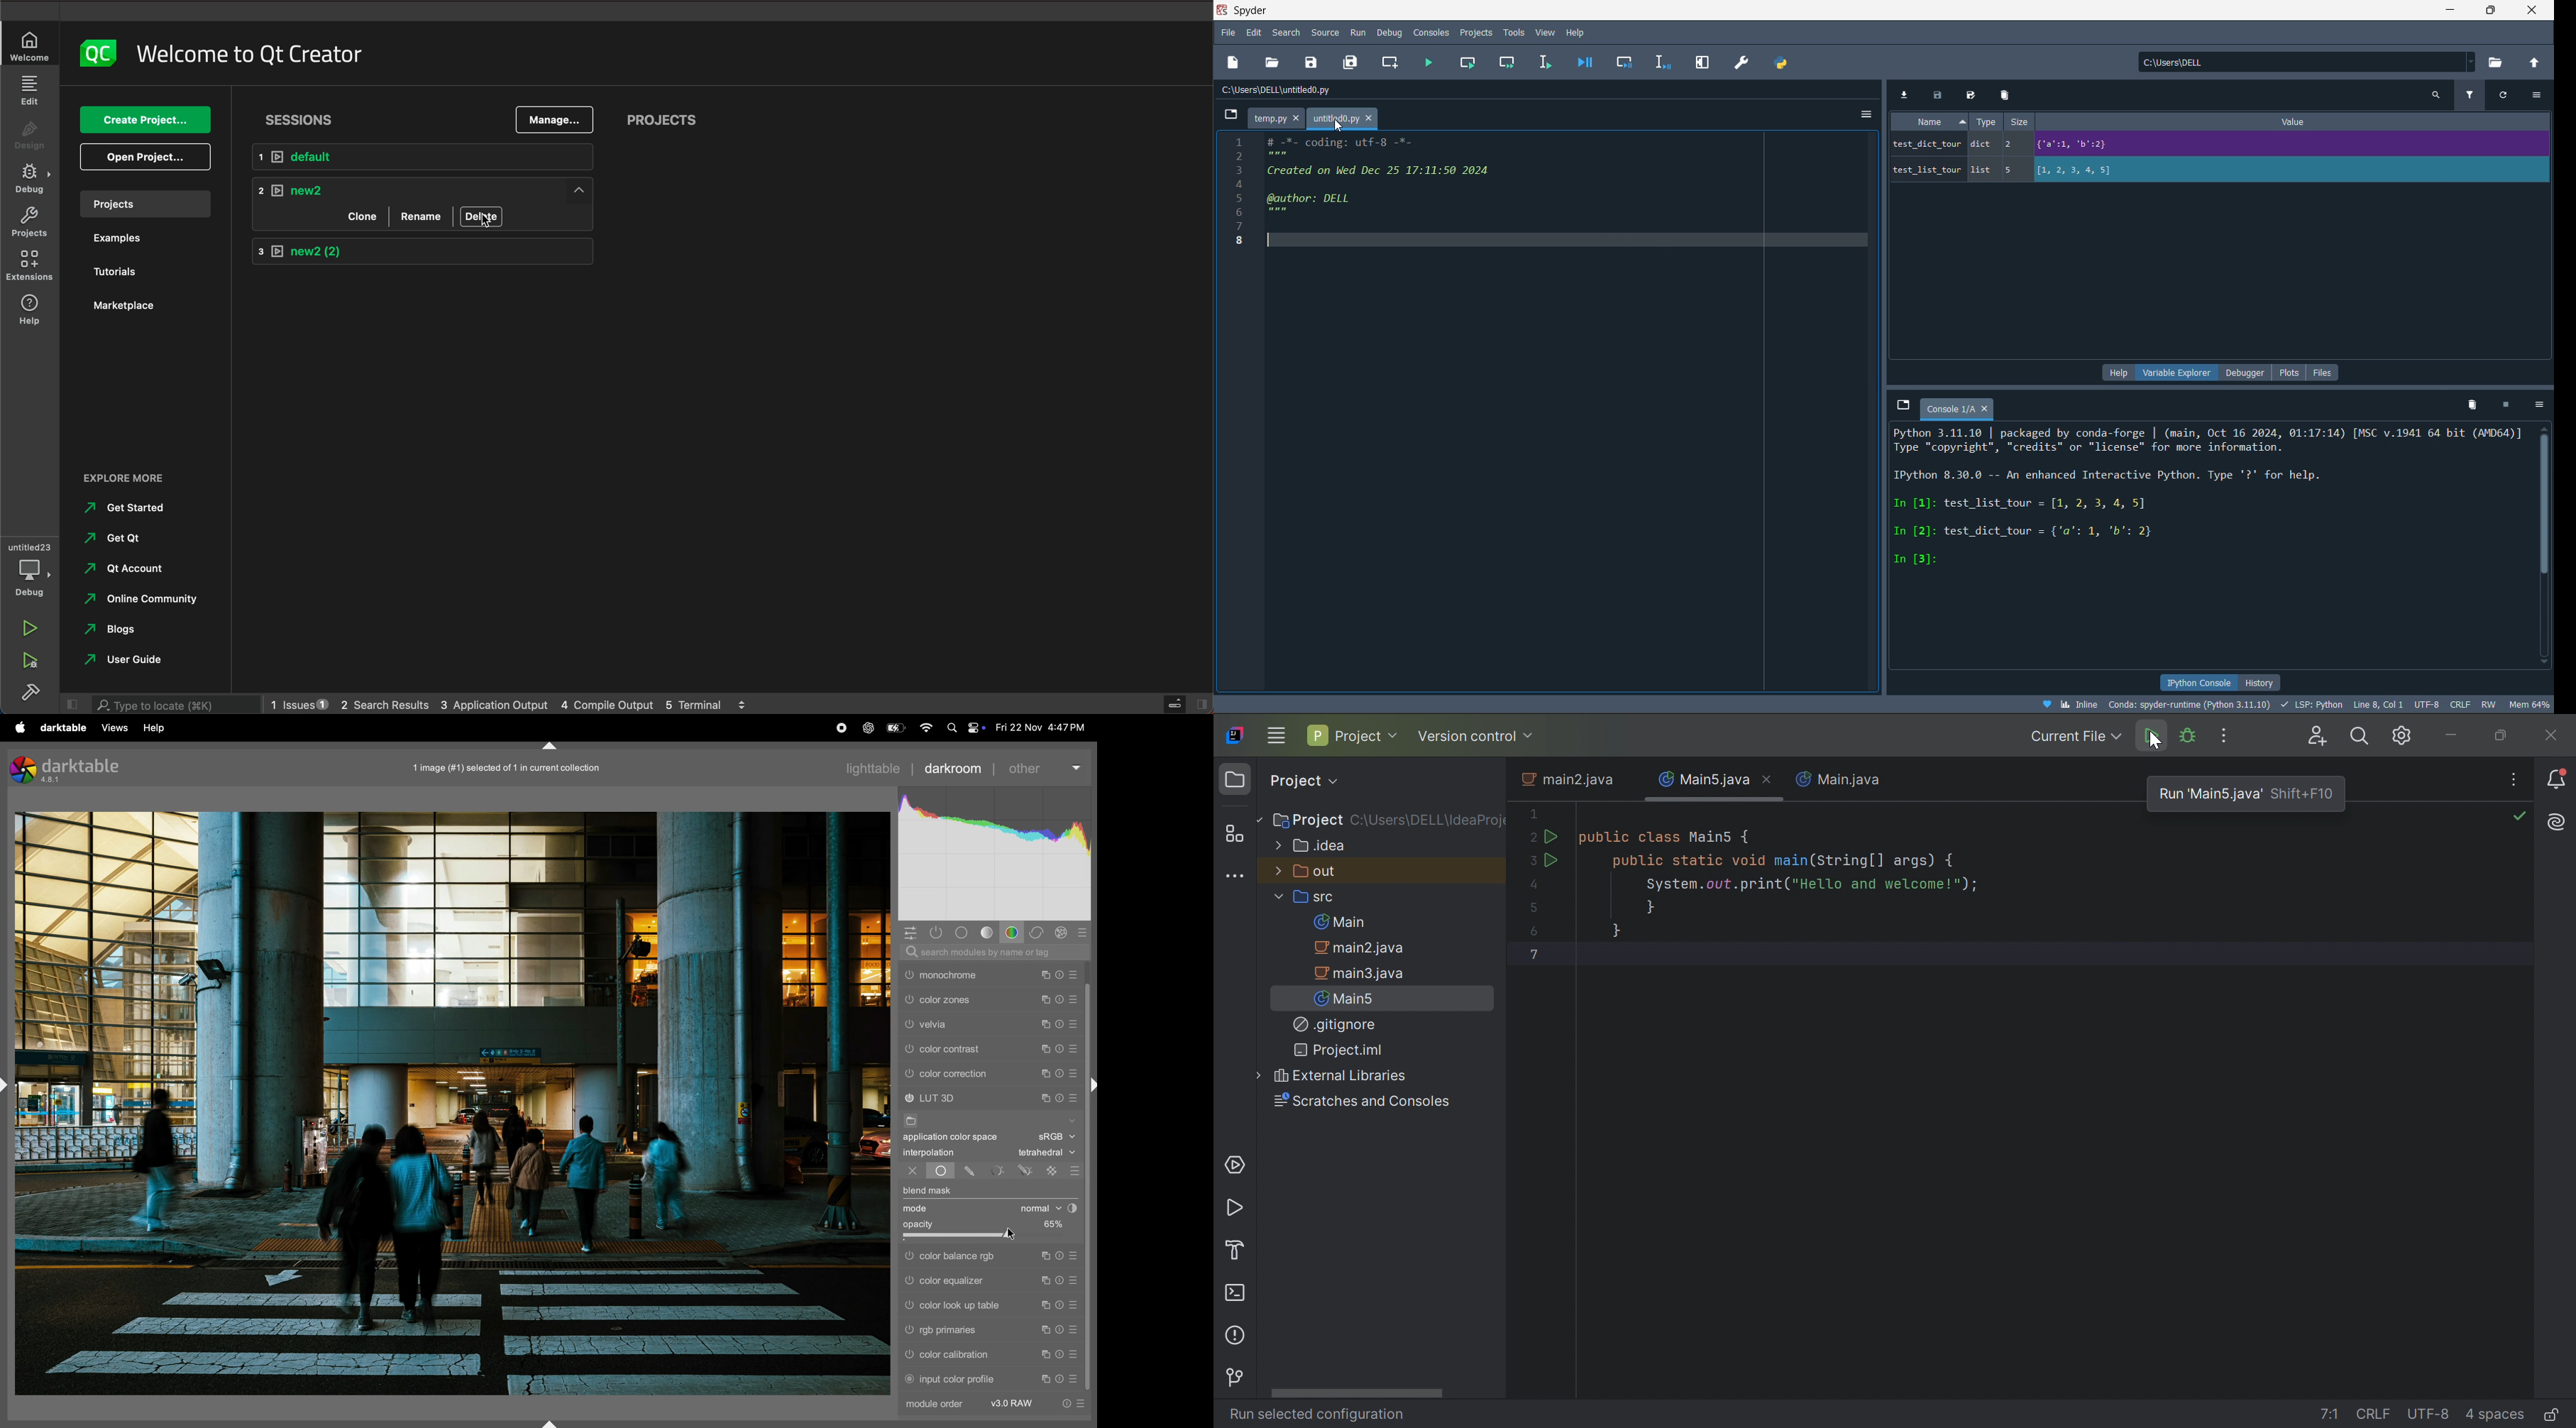  What do you see at coordinates (909, 1256) in the screenshot?
I see `color balance rgb switched off` at bounding box center [909, 1256].